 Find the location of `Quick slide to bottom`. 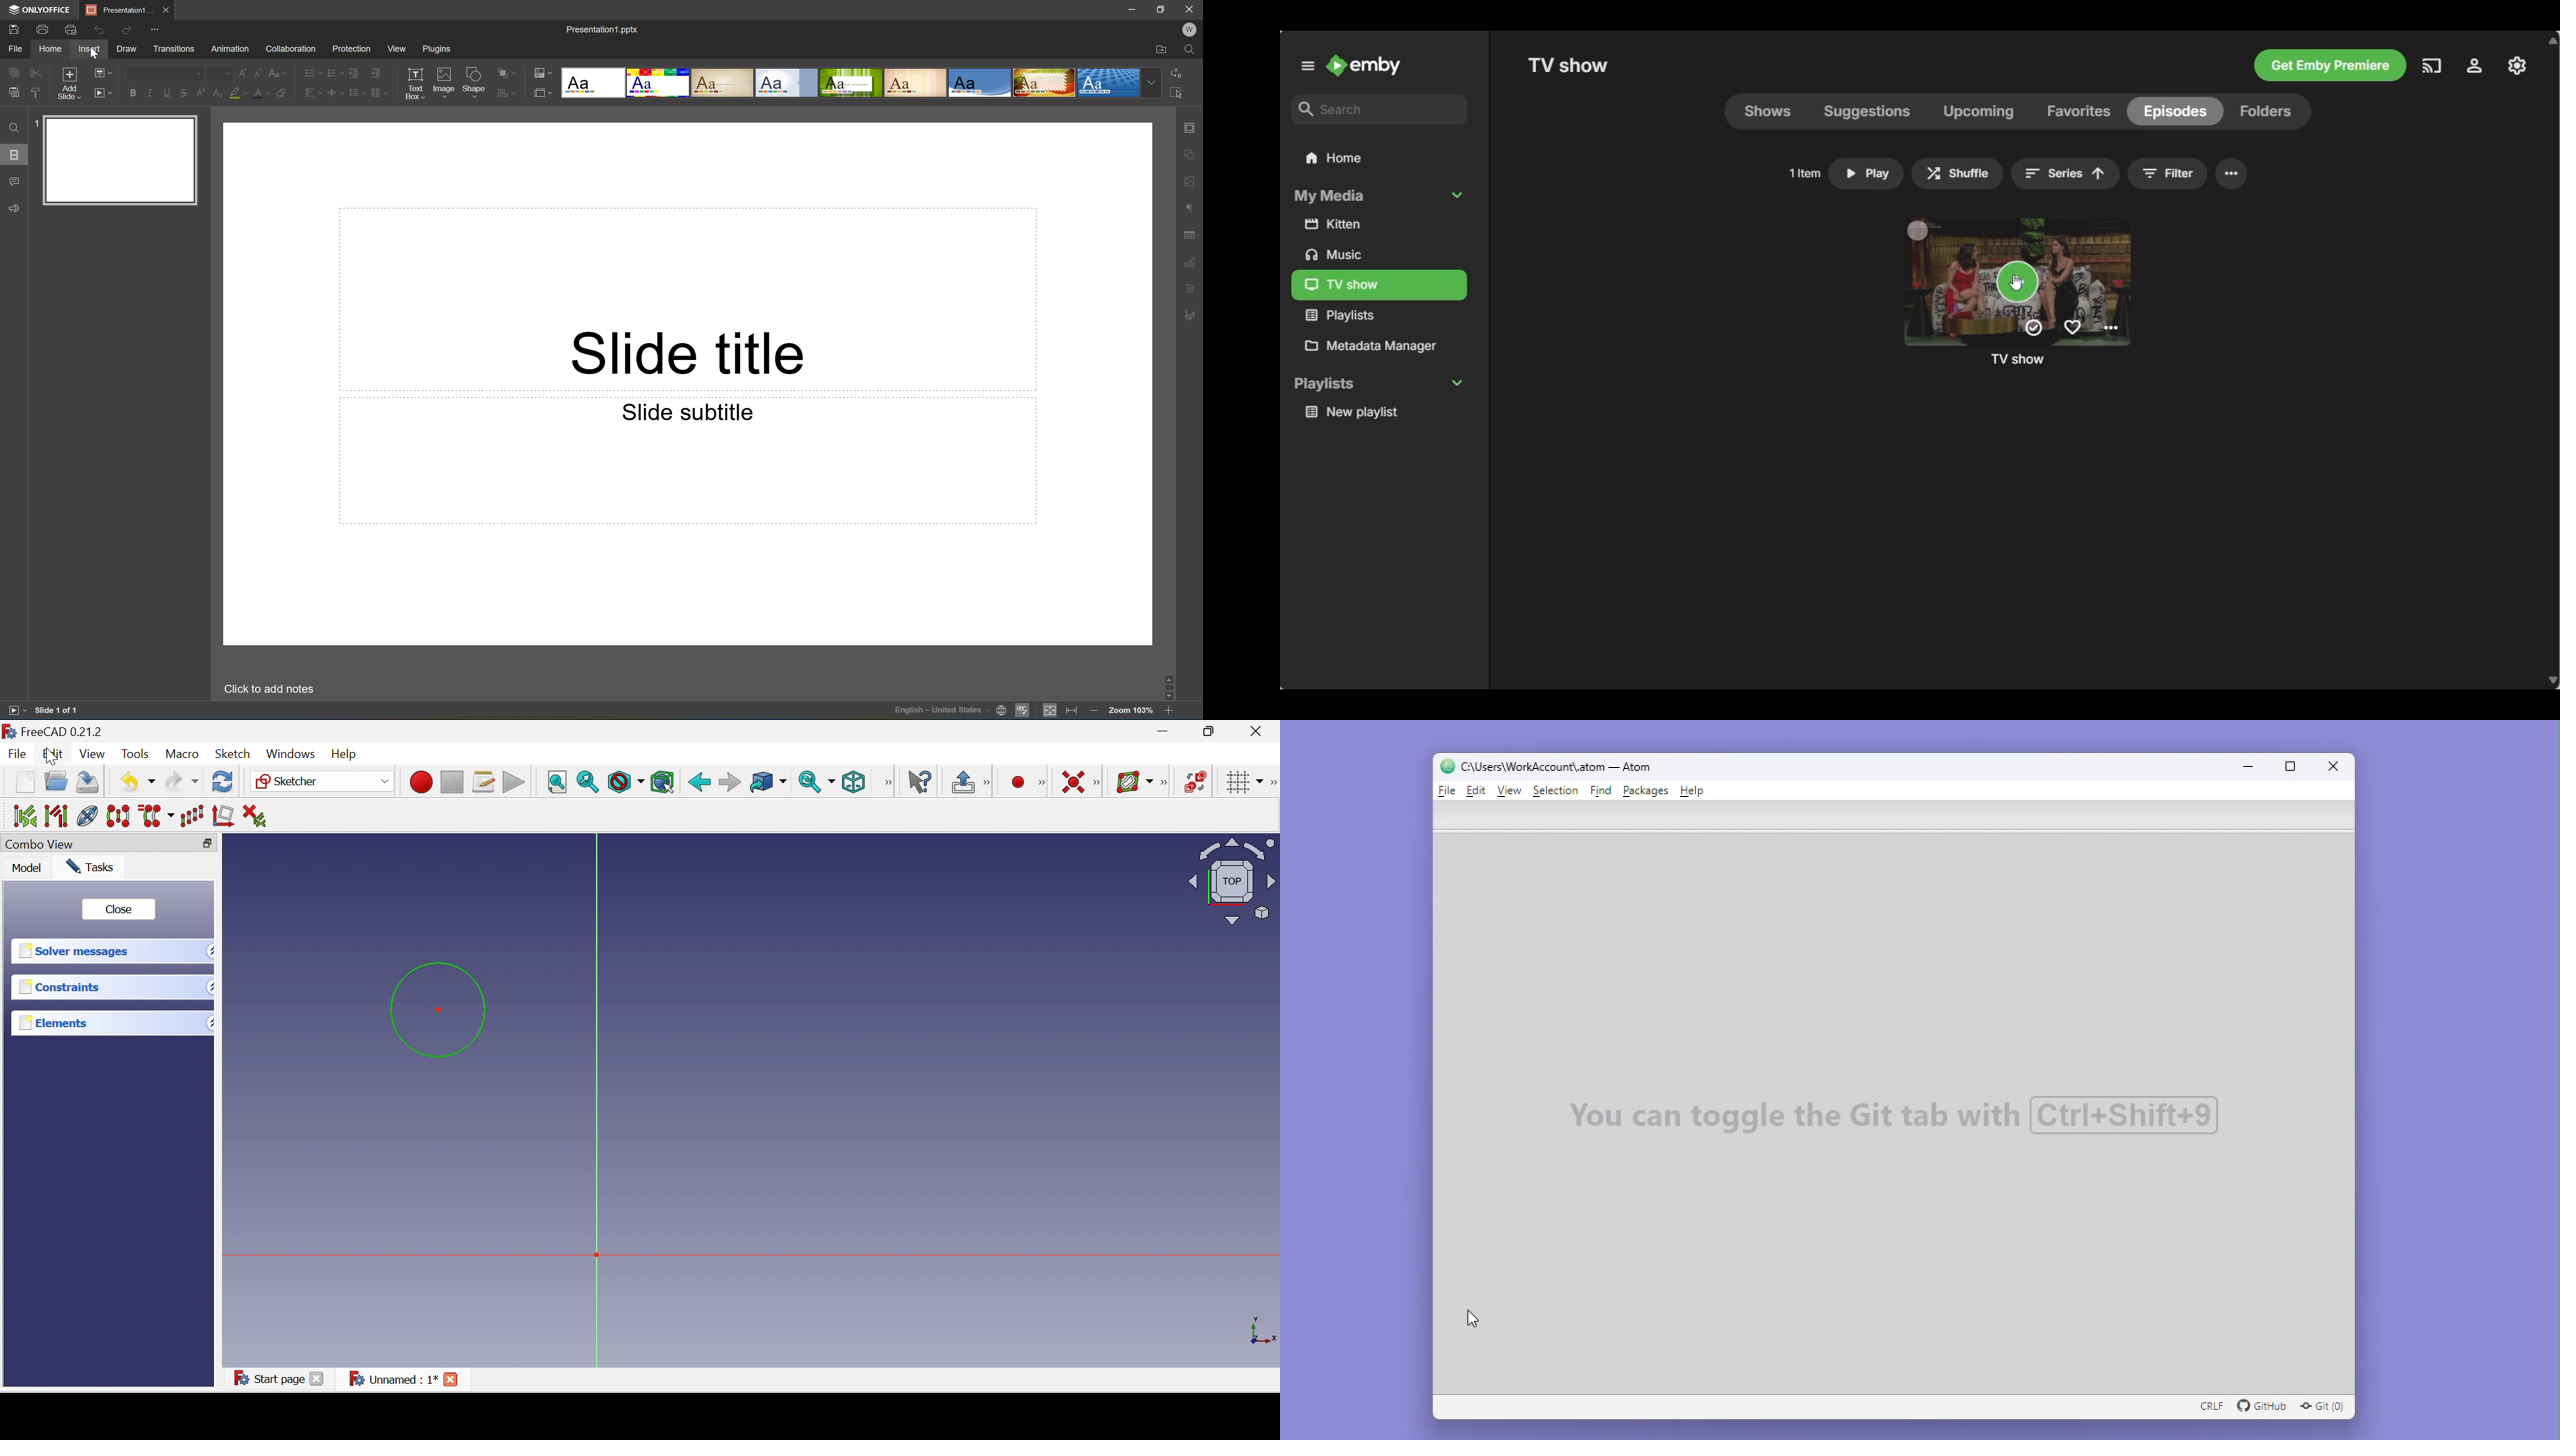

Quick slide to bottom is located at coordinates (2551, 681).